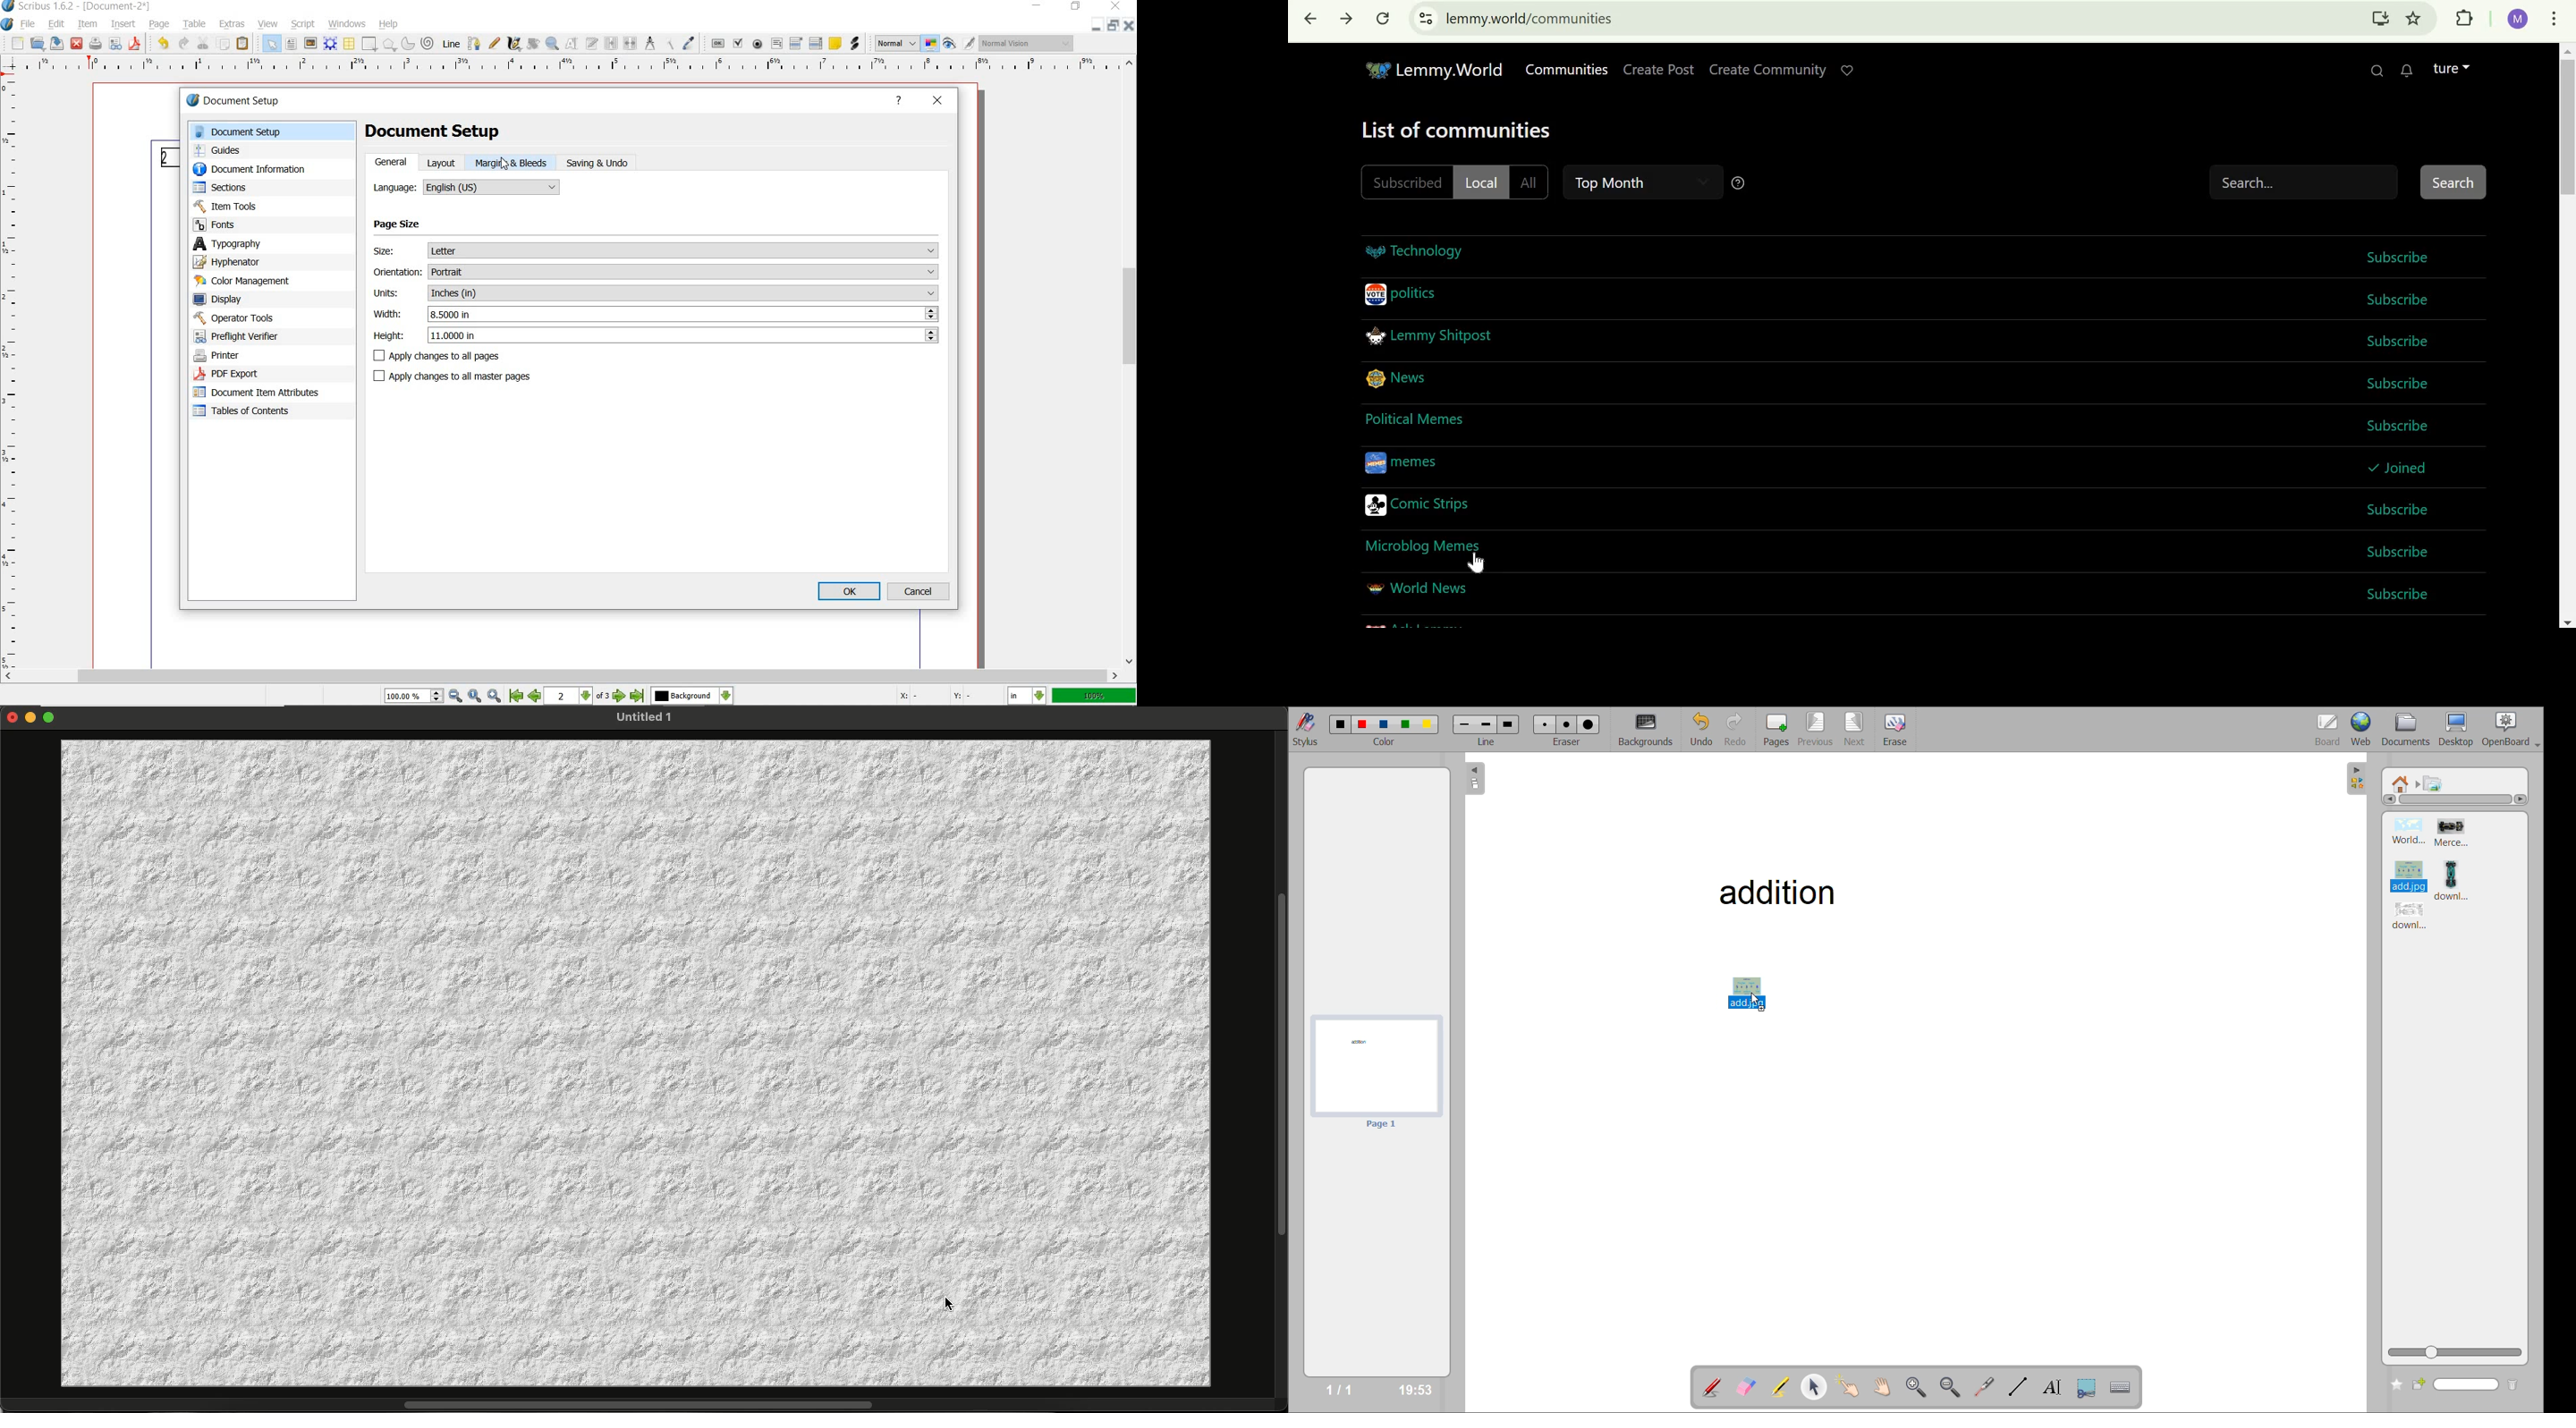 The image size is (2576, 1428). I want to click on Height: 11.0000 in, so click(654, 335).